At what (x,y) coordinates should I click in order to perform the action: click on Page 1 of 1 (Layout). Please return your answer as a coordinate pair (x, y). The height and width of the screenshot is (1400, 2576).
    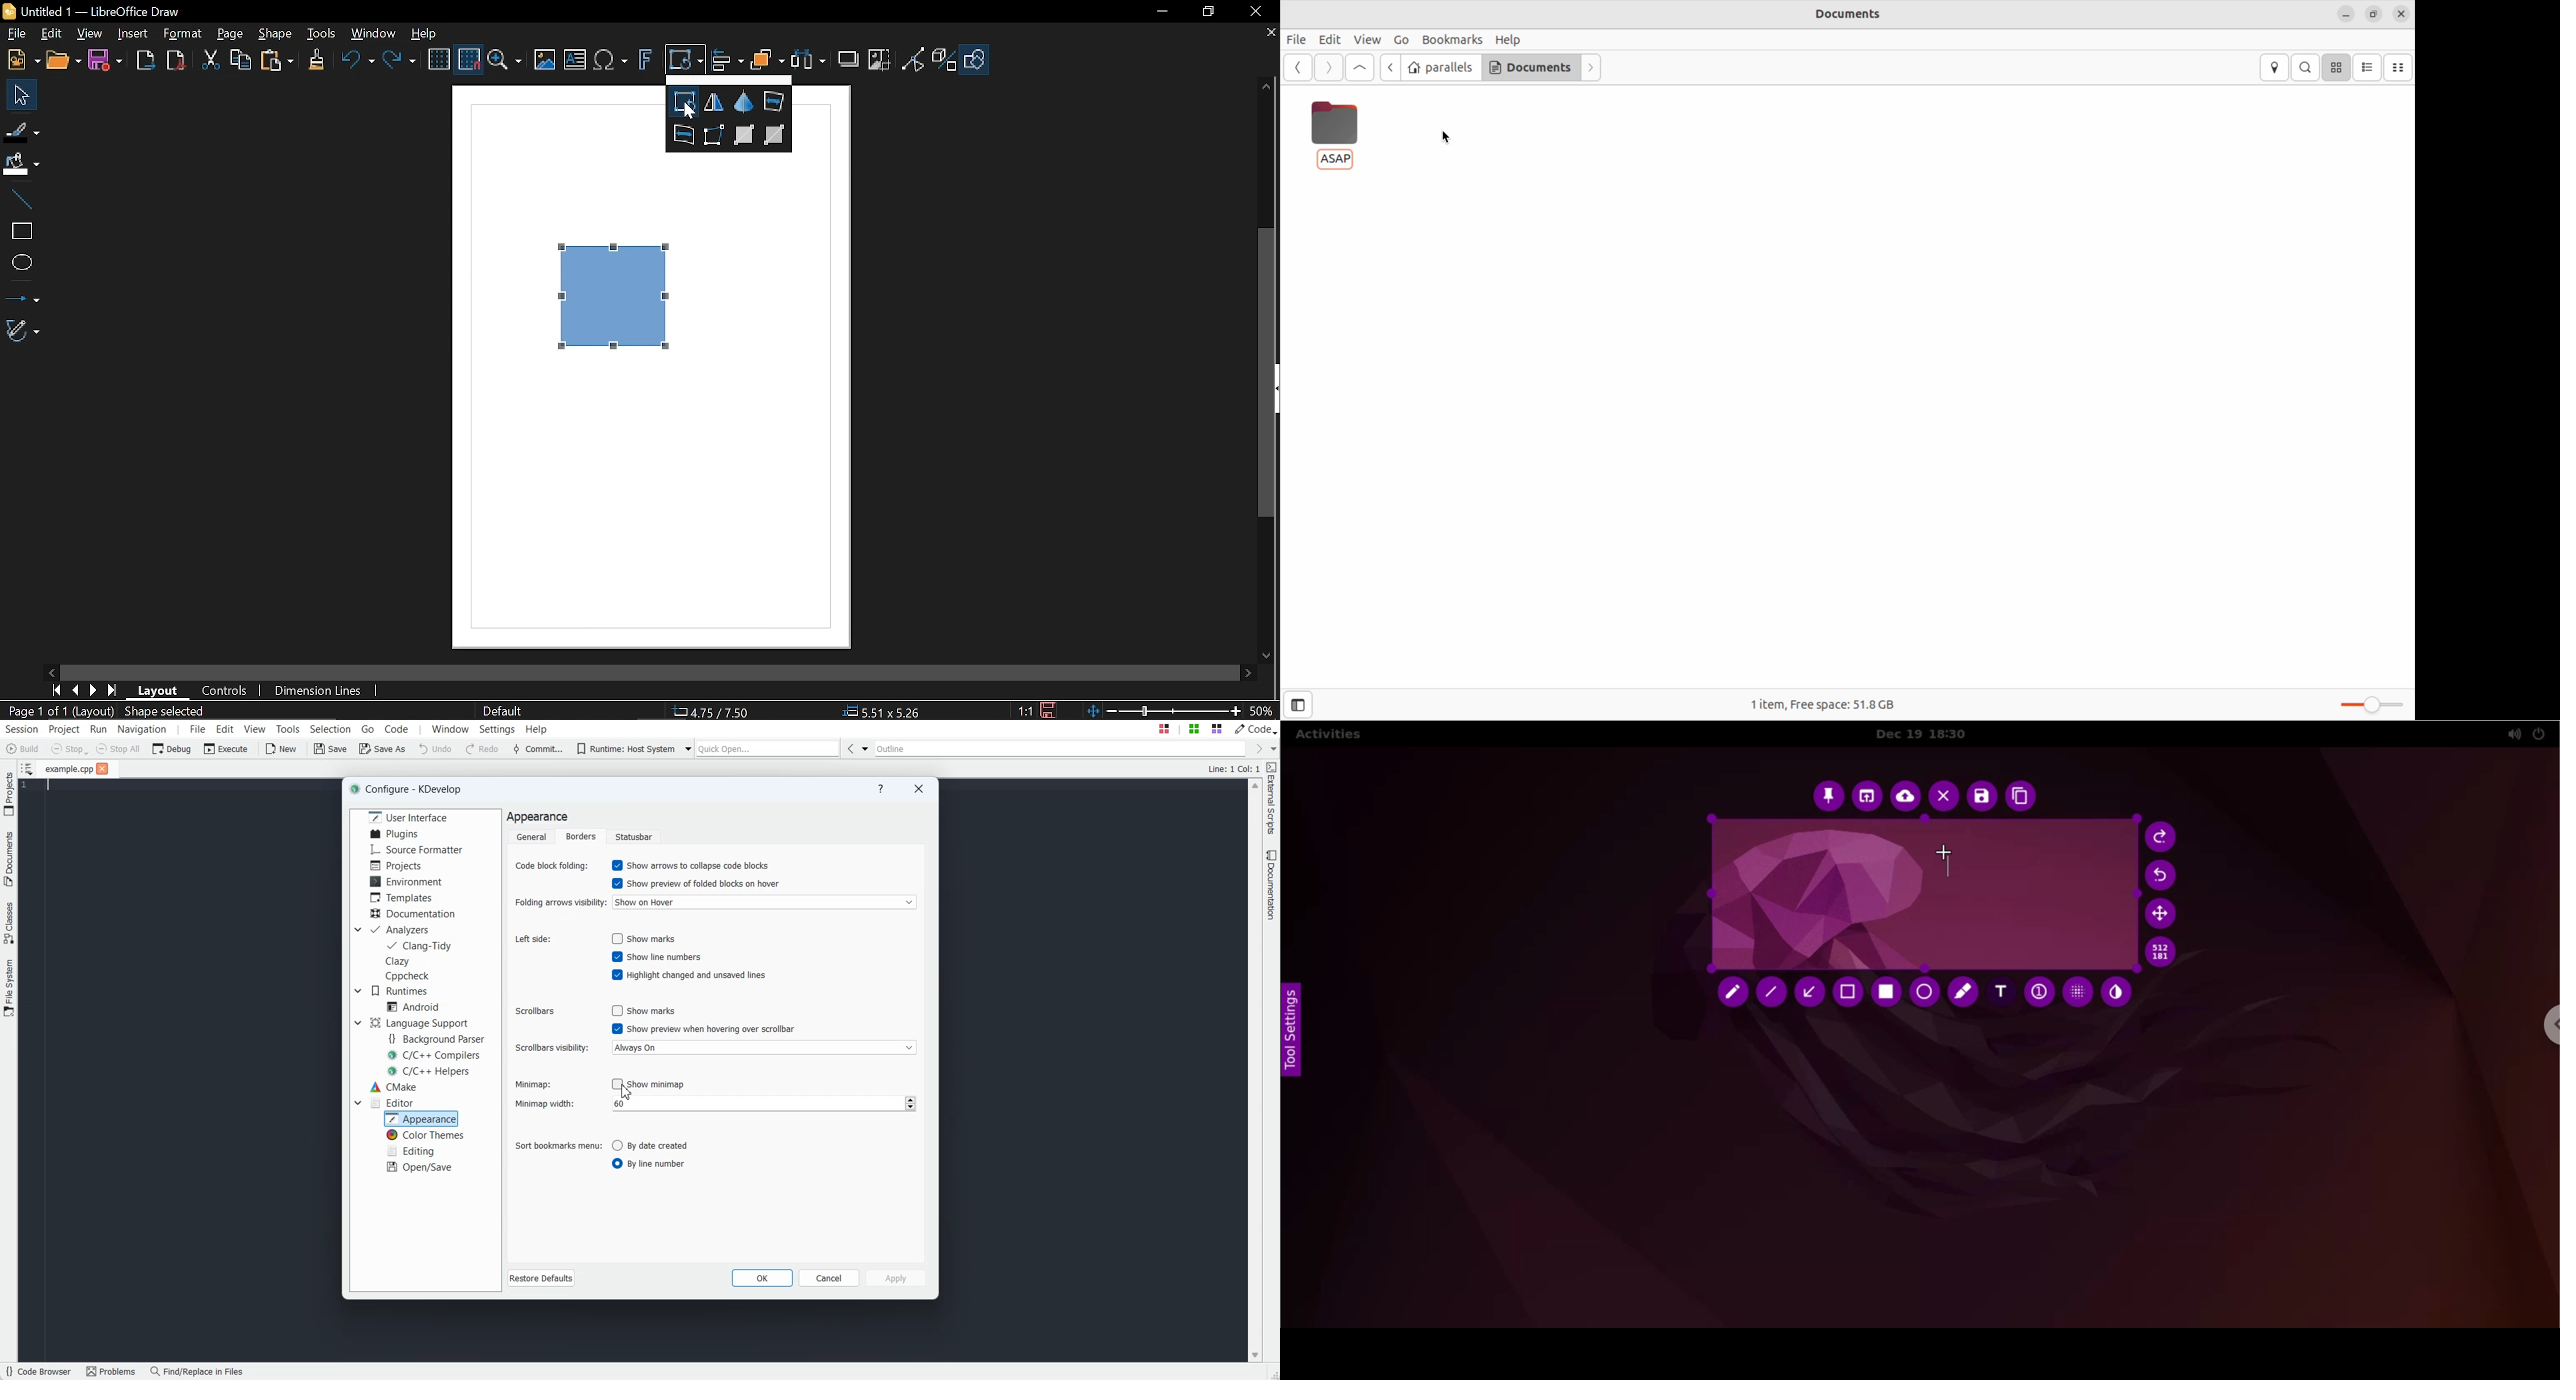
    Looking at the image, I should click on (59, 711).